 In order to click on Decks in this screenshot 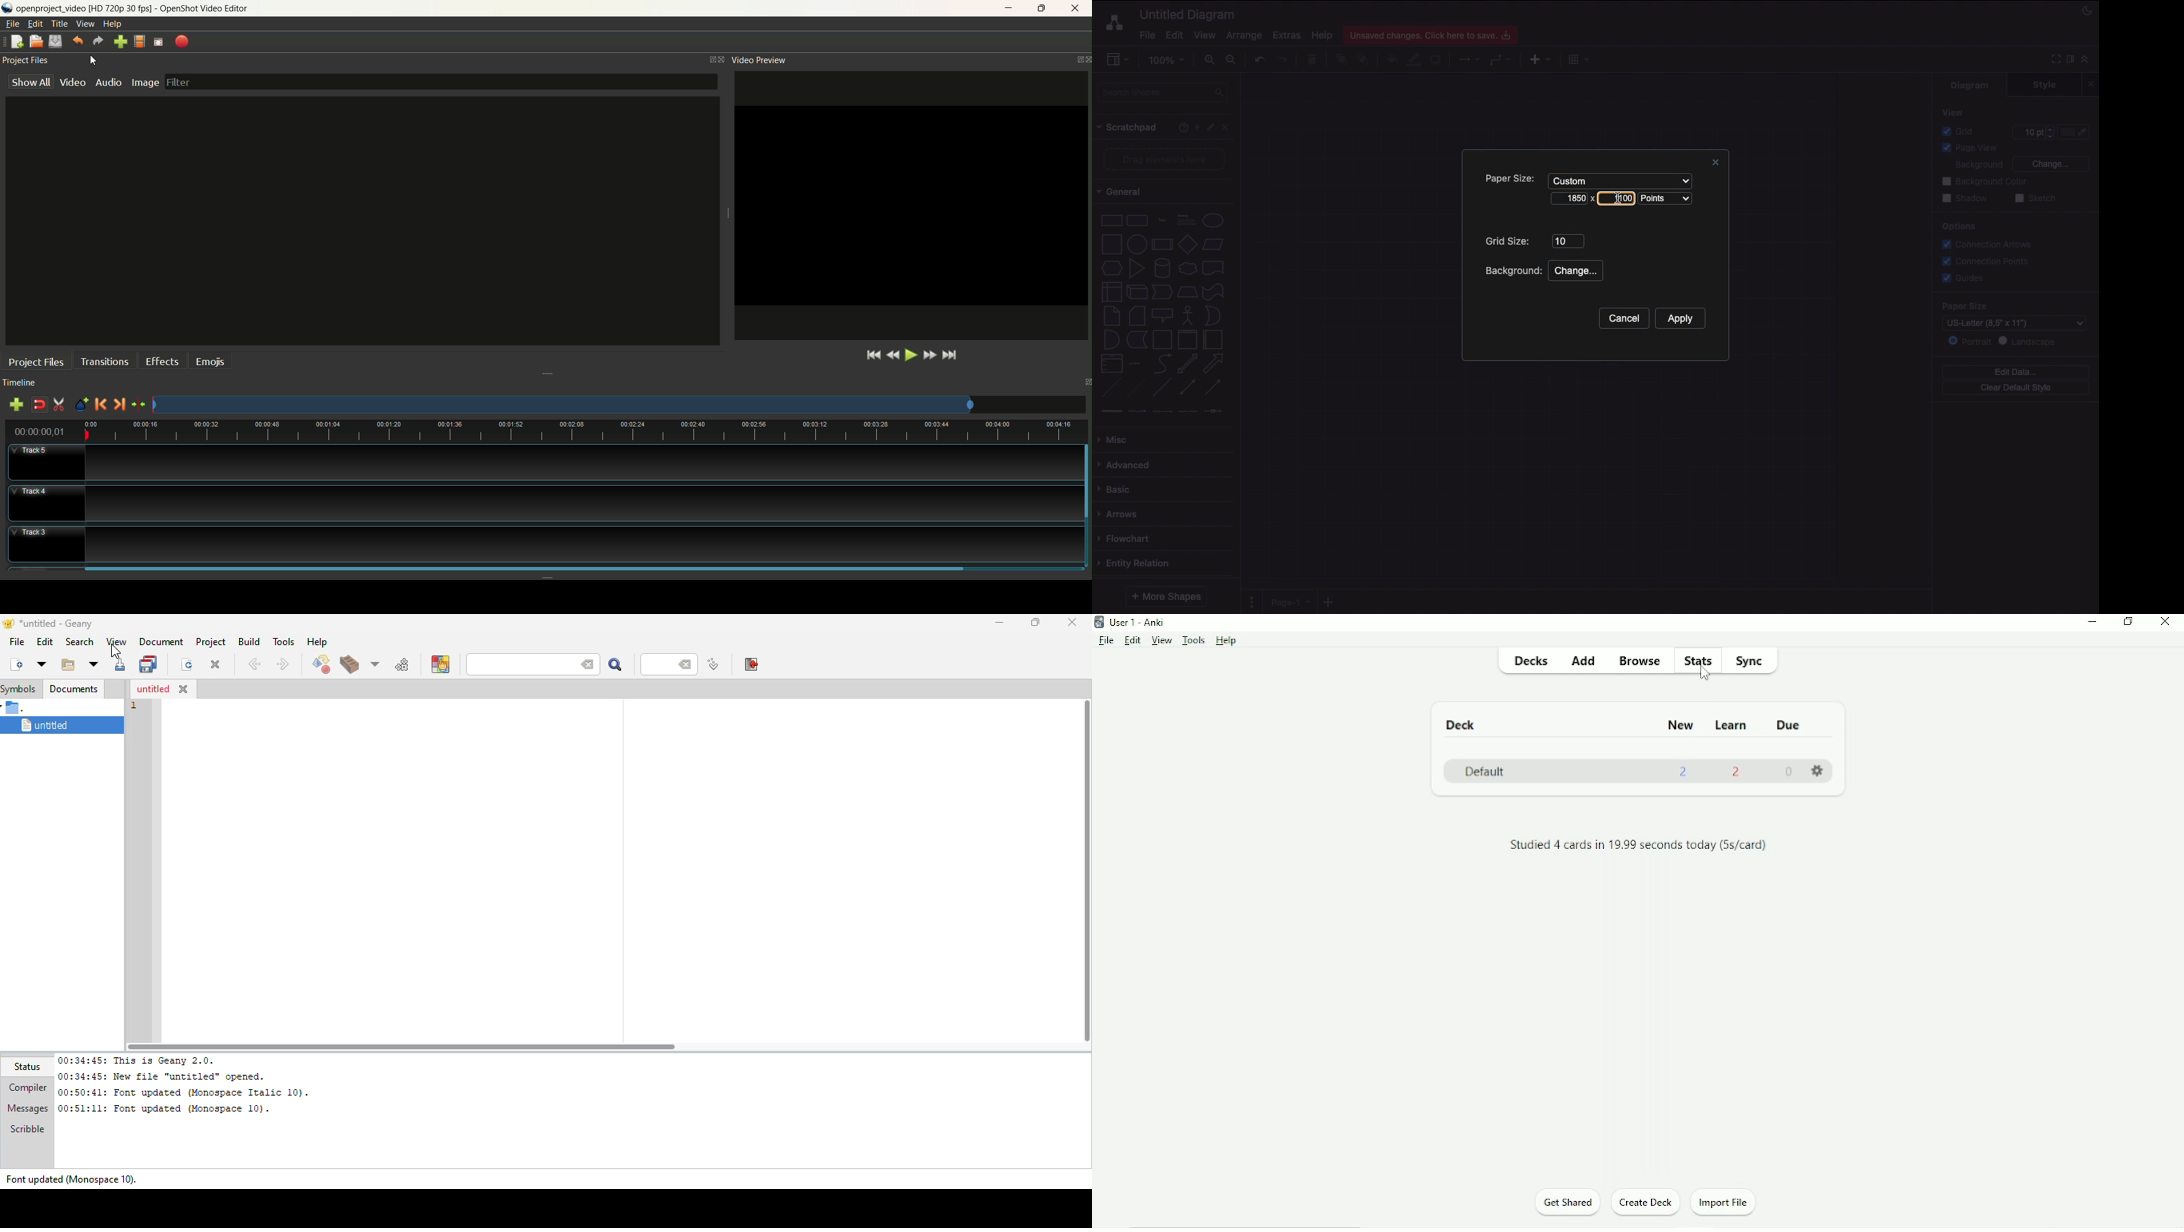, I will do `click(1535, 662)`.